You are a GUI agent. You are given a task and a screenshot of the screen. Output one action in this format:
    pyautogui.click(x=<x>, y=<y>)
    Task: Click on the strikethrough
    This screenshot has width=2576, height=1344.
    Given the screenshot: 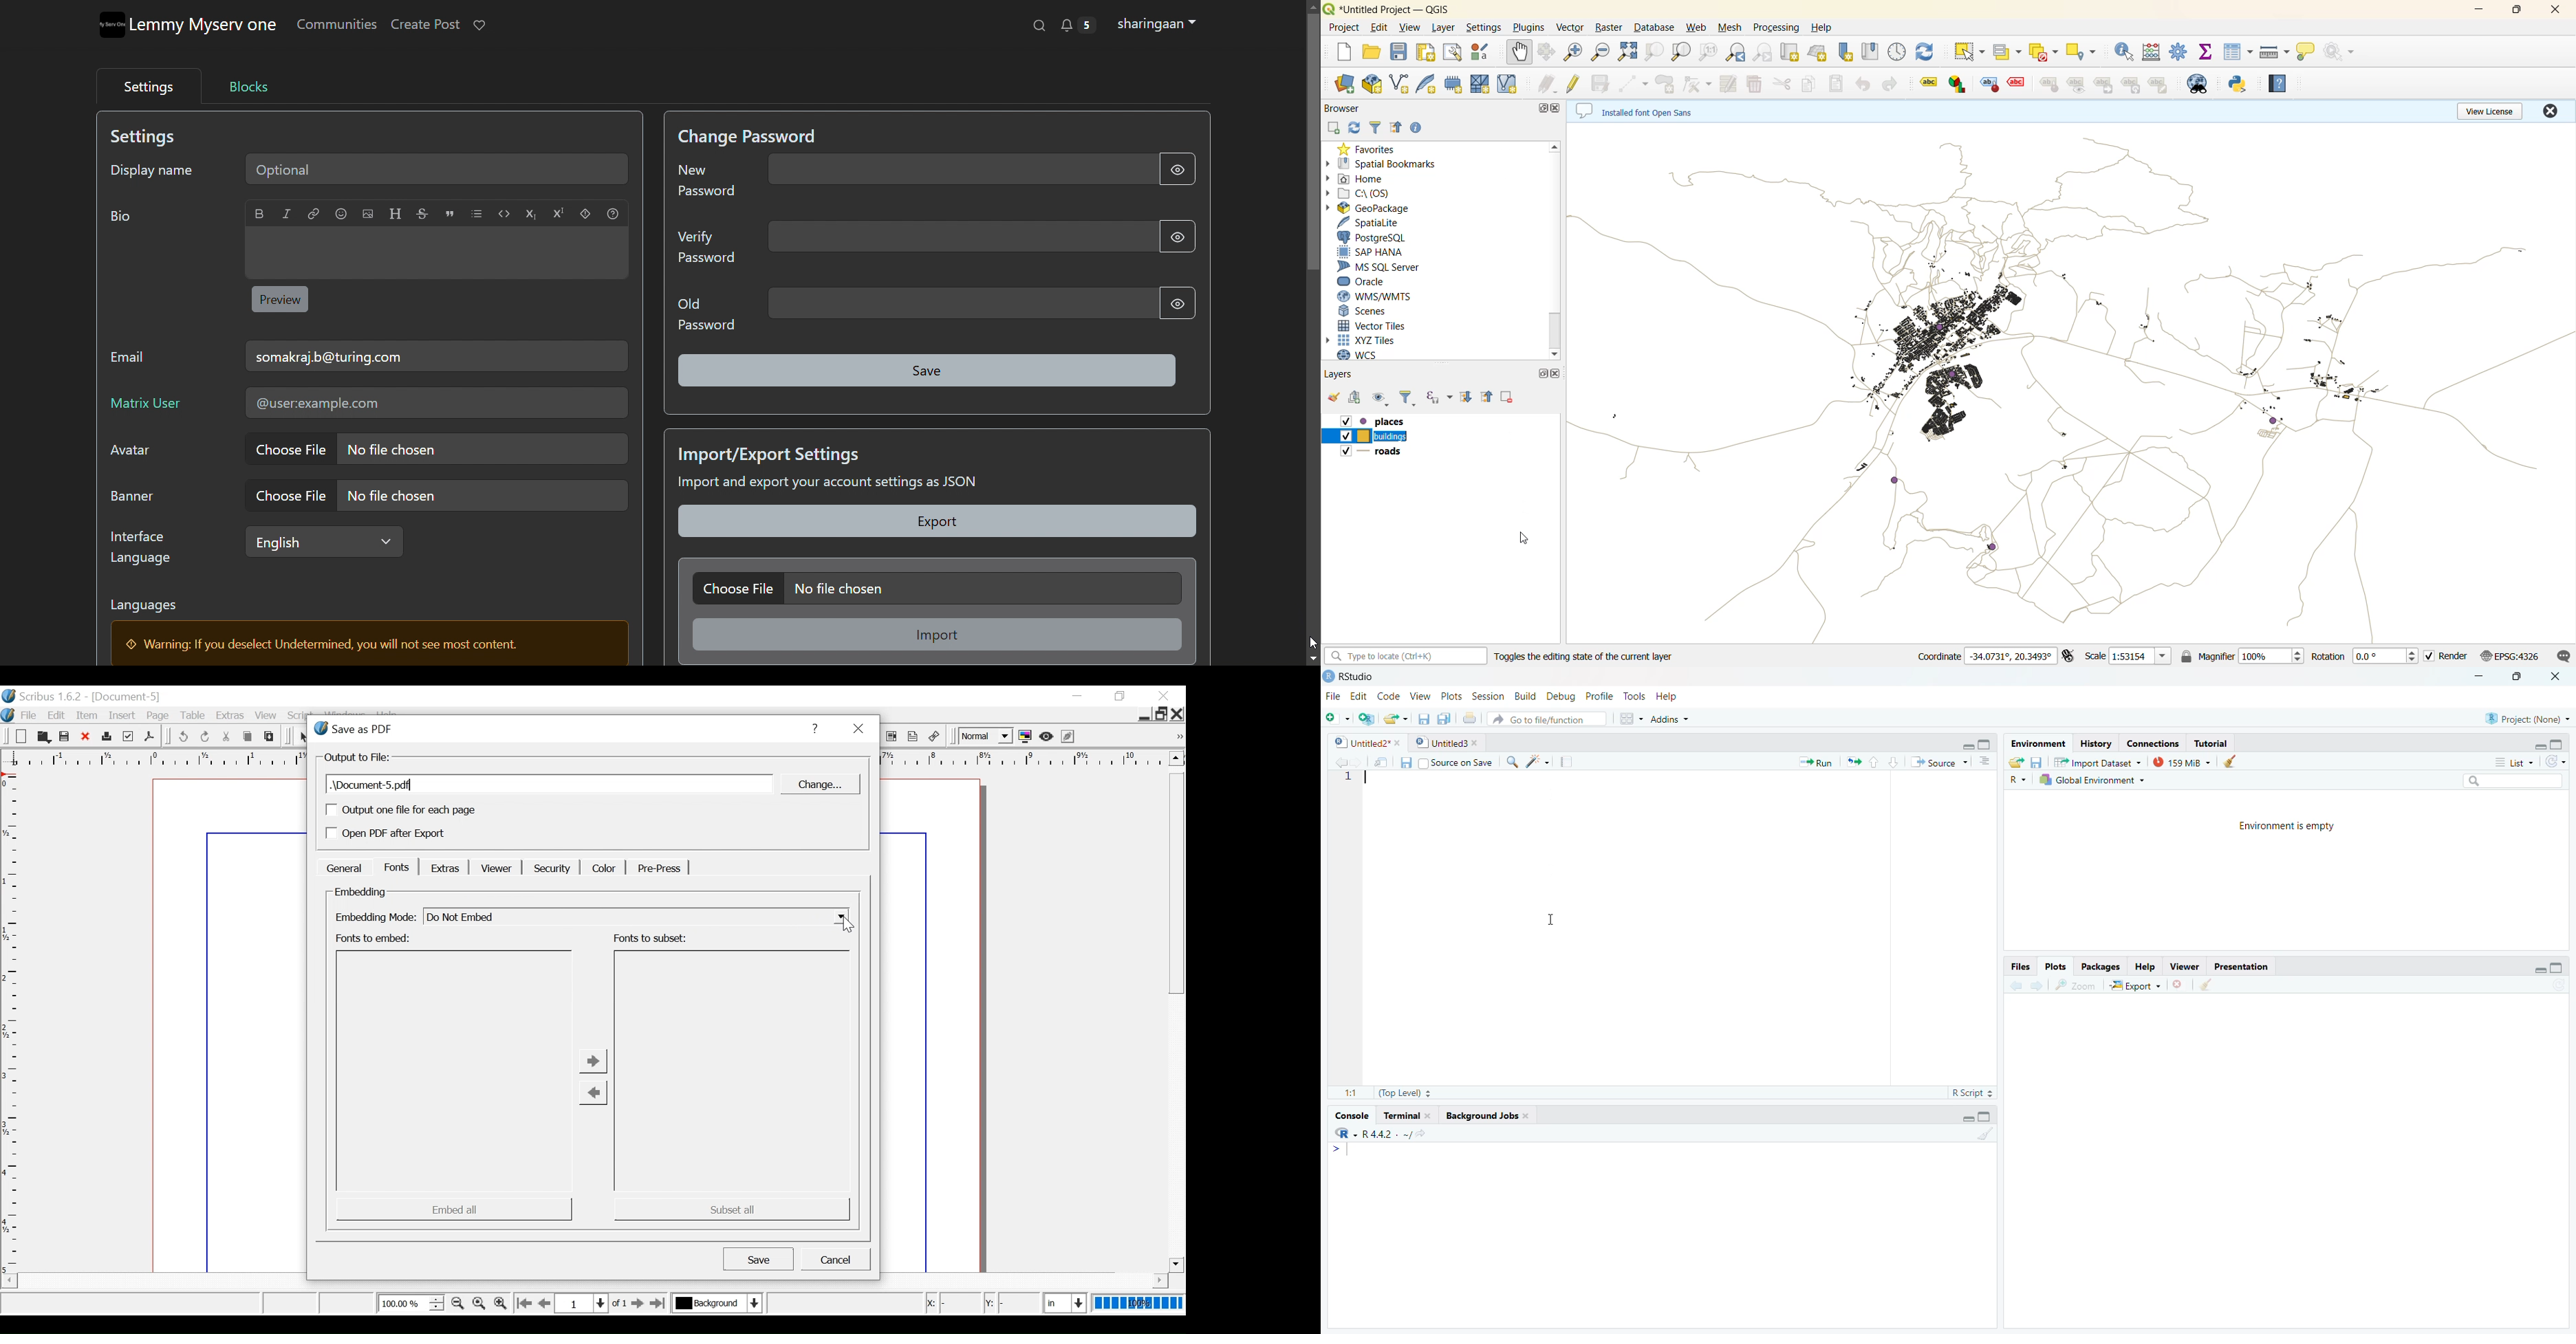 What is the action you would take?
    pyautogui.click(x=421, y=213)
    